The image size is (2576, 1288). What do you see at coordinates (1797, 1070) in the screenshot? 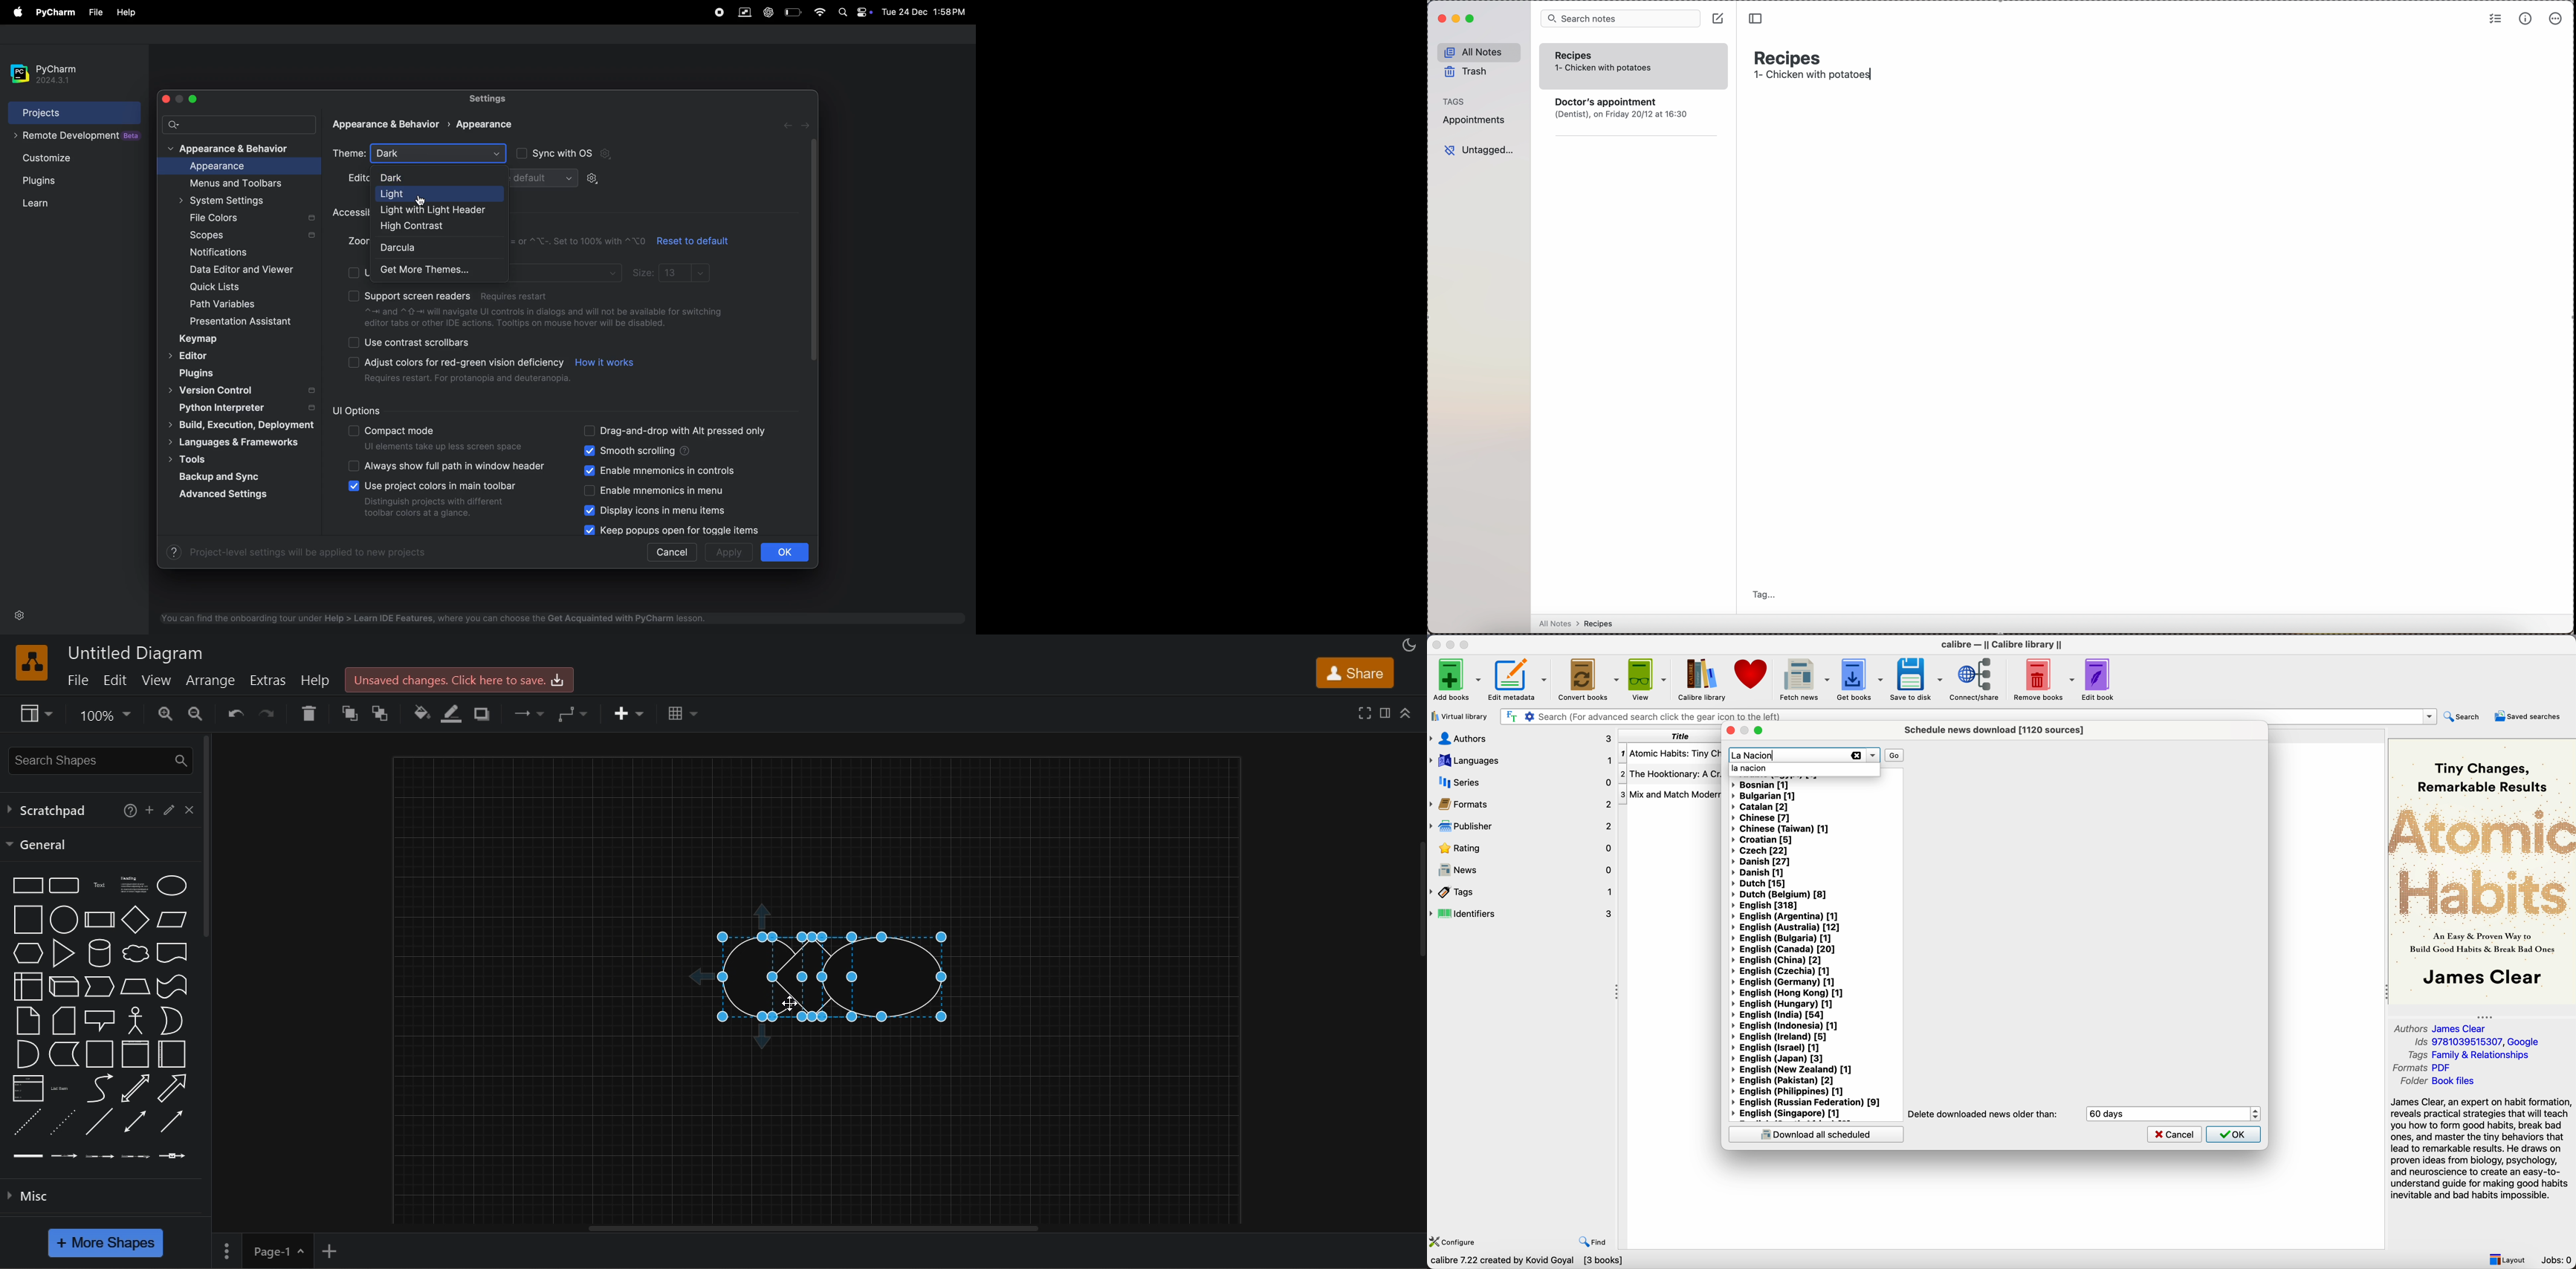
I see `English (New Zealand)` at bounding box center [1797, 1070].